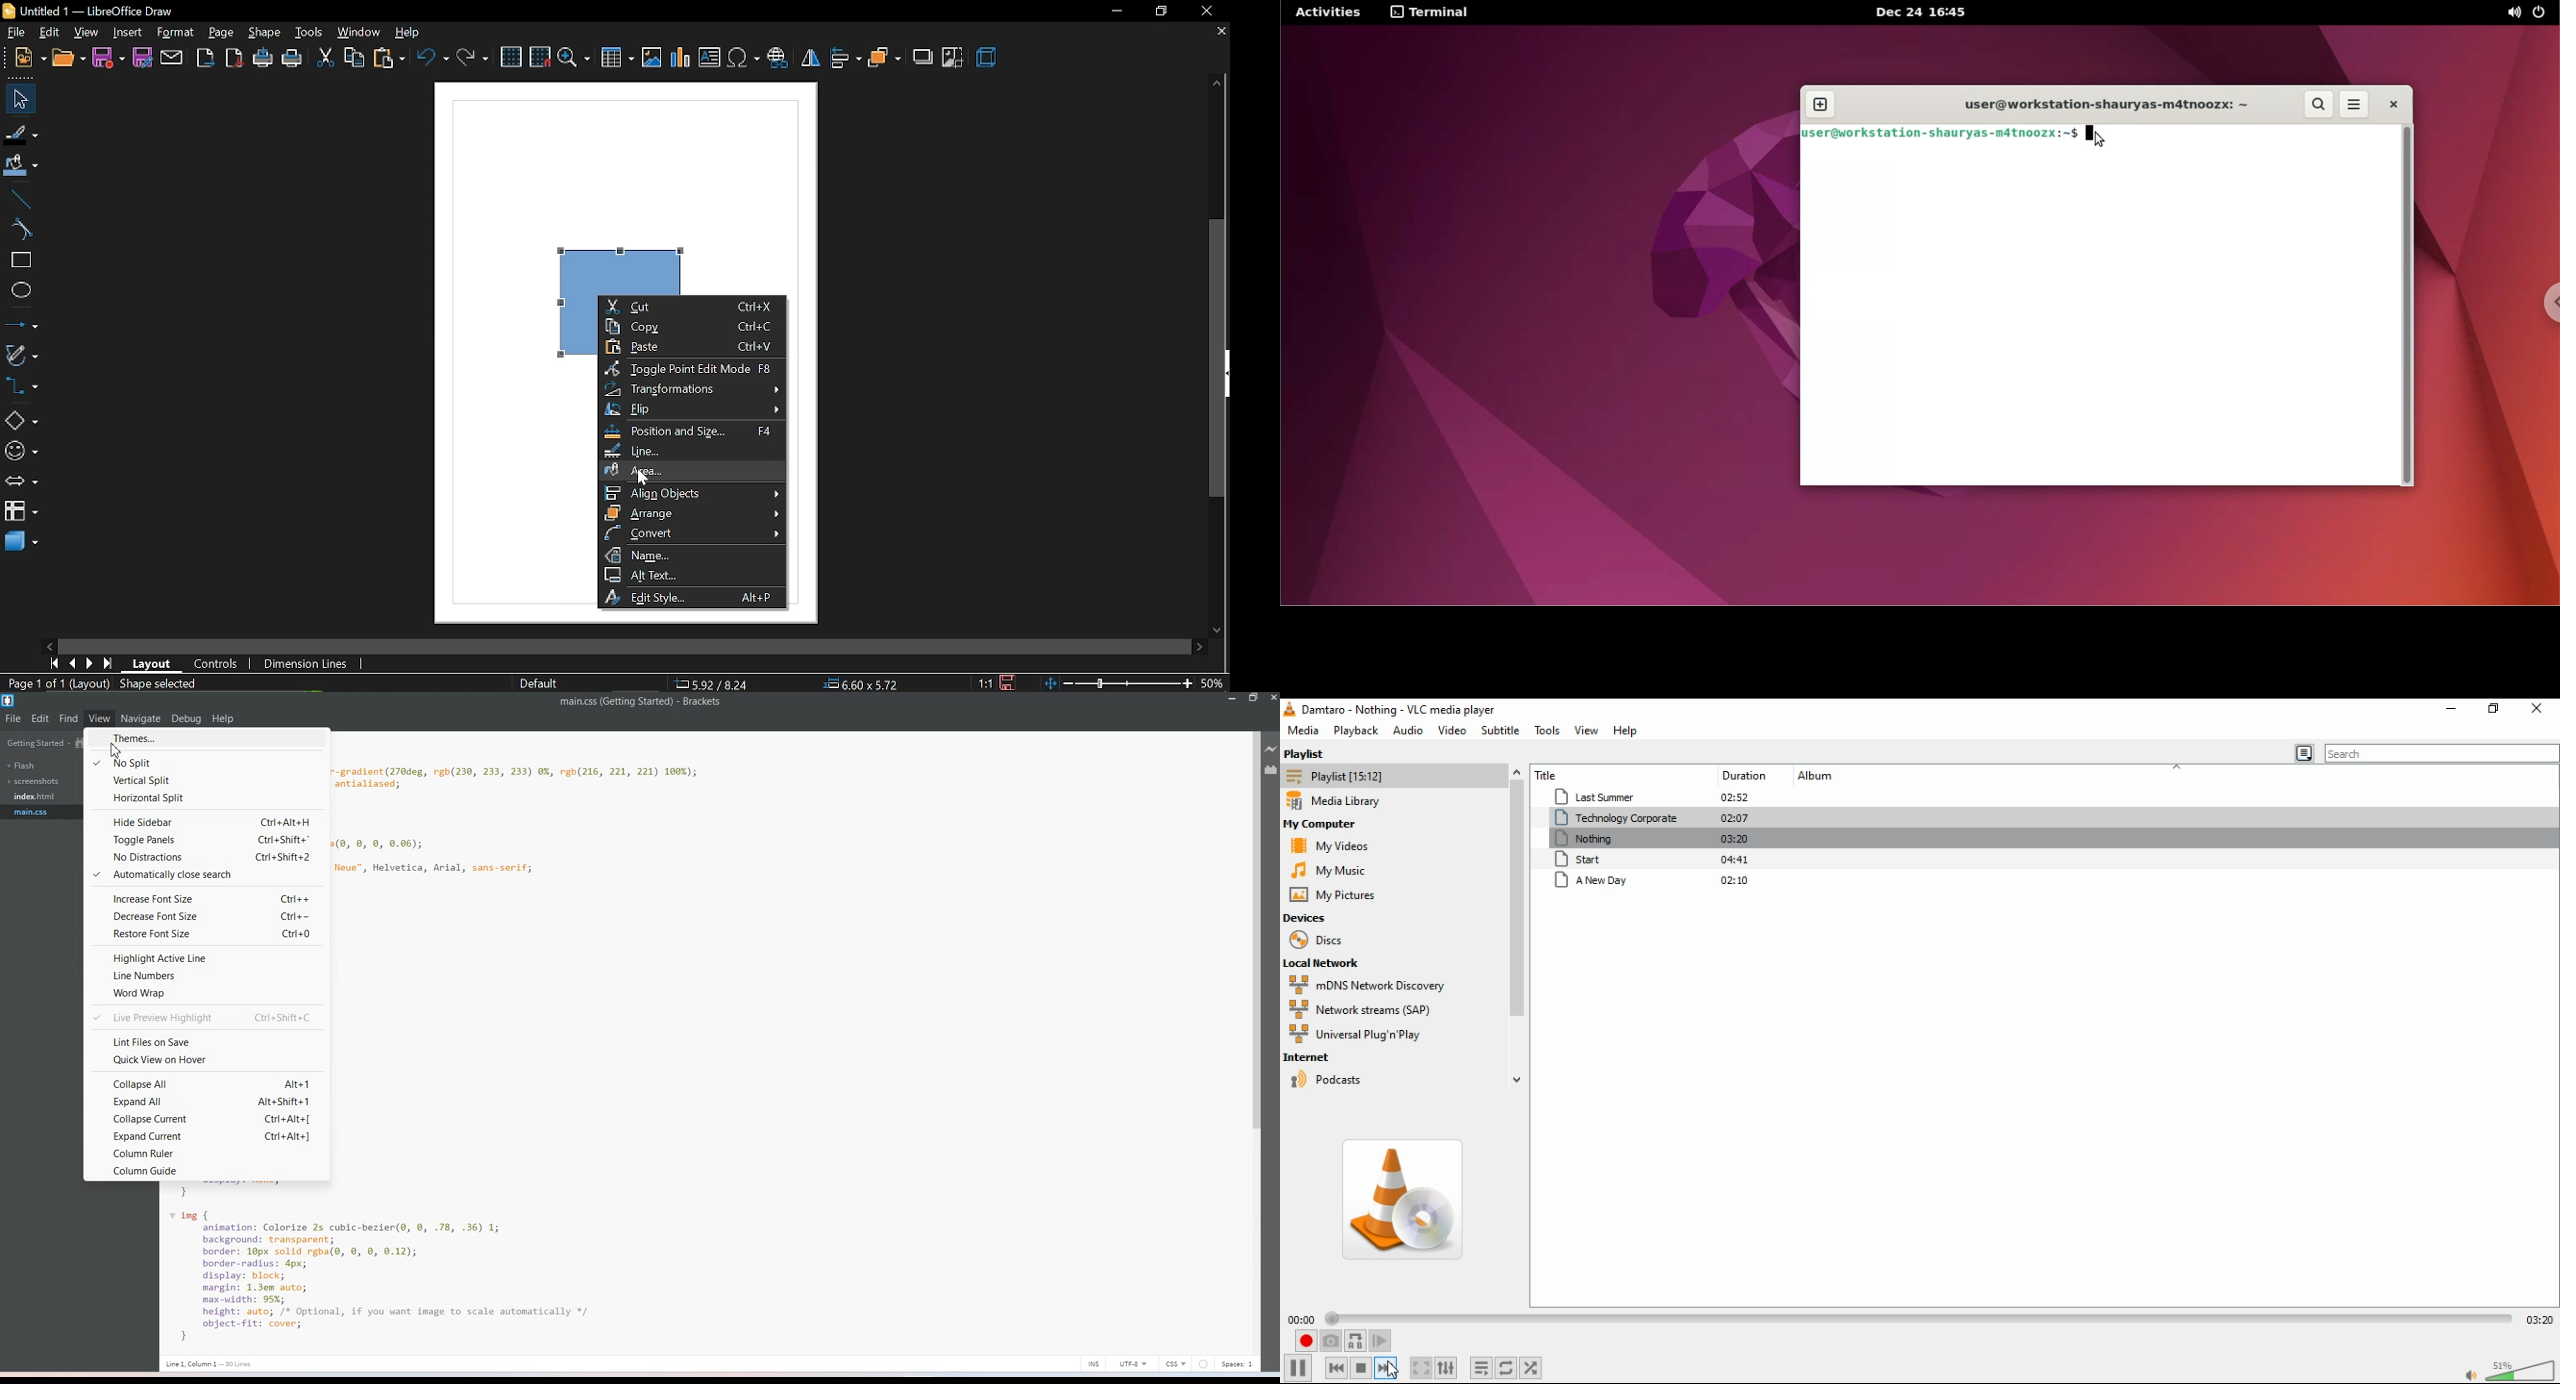  I want to click on toggle playlist, so click(1481, 1368).